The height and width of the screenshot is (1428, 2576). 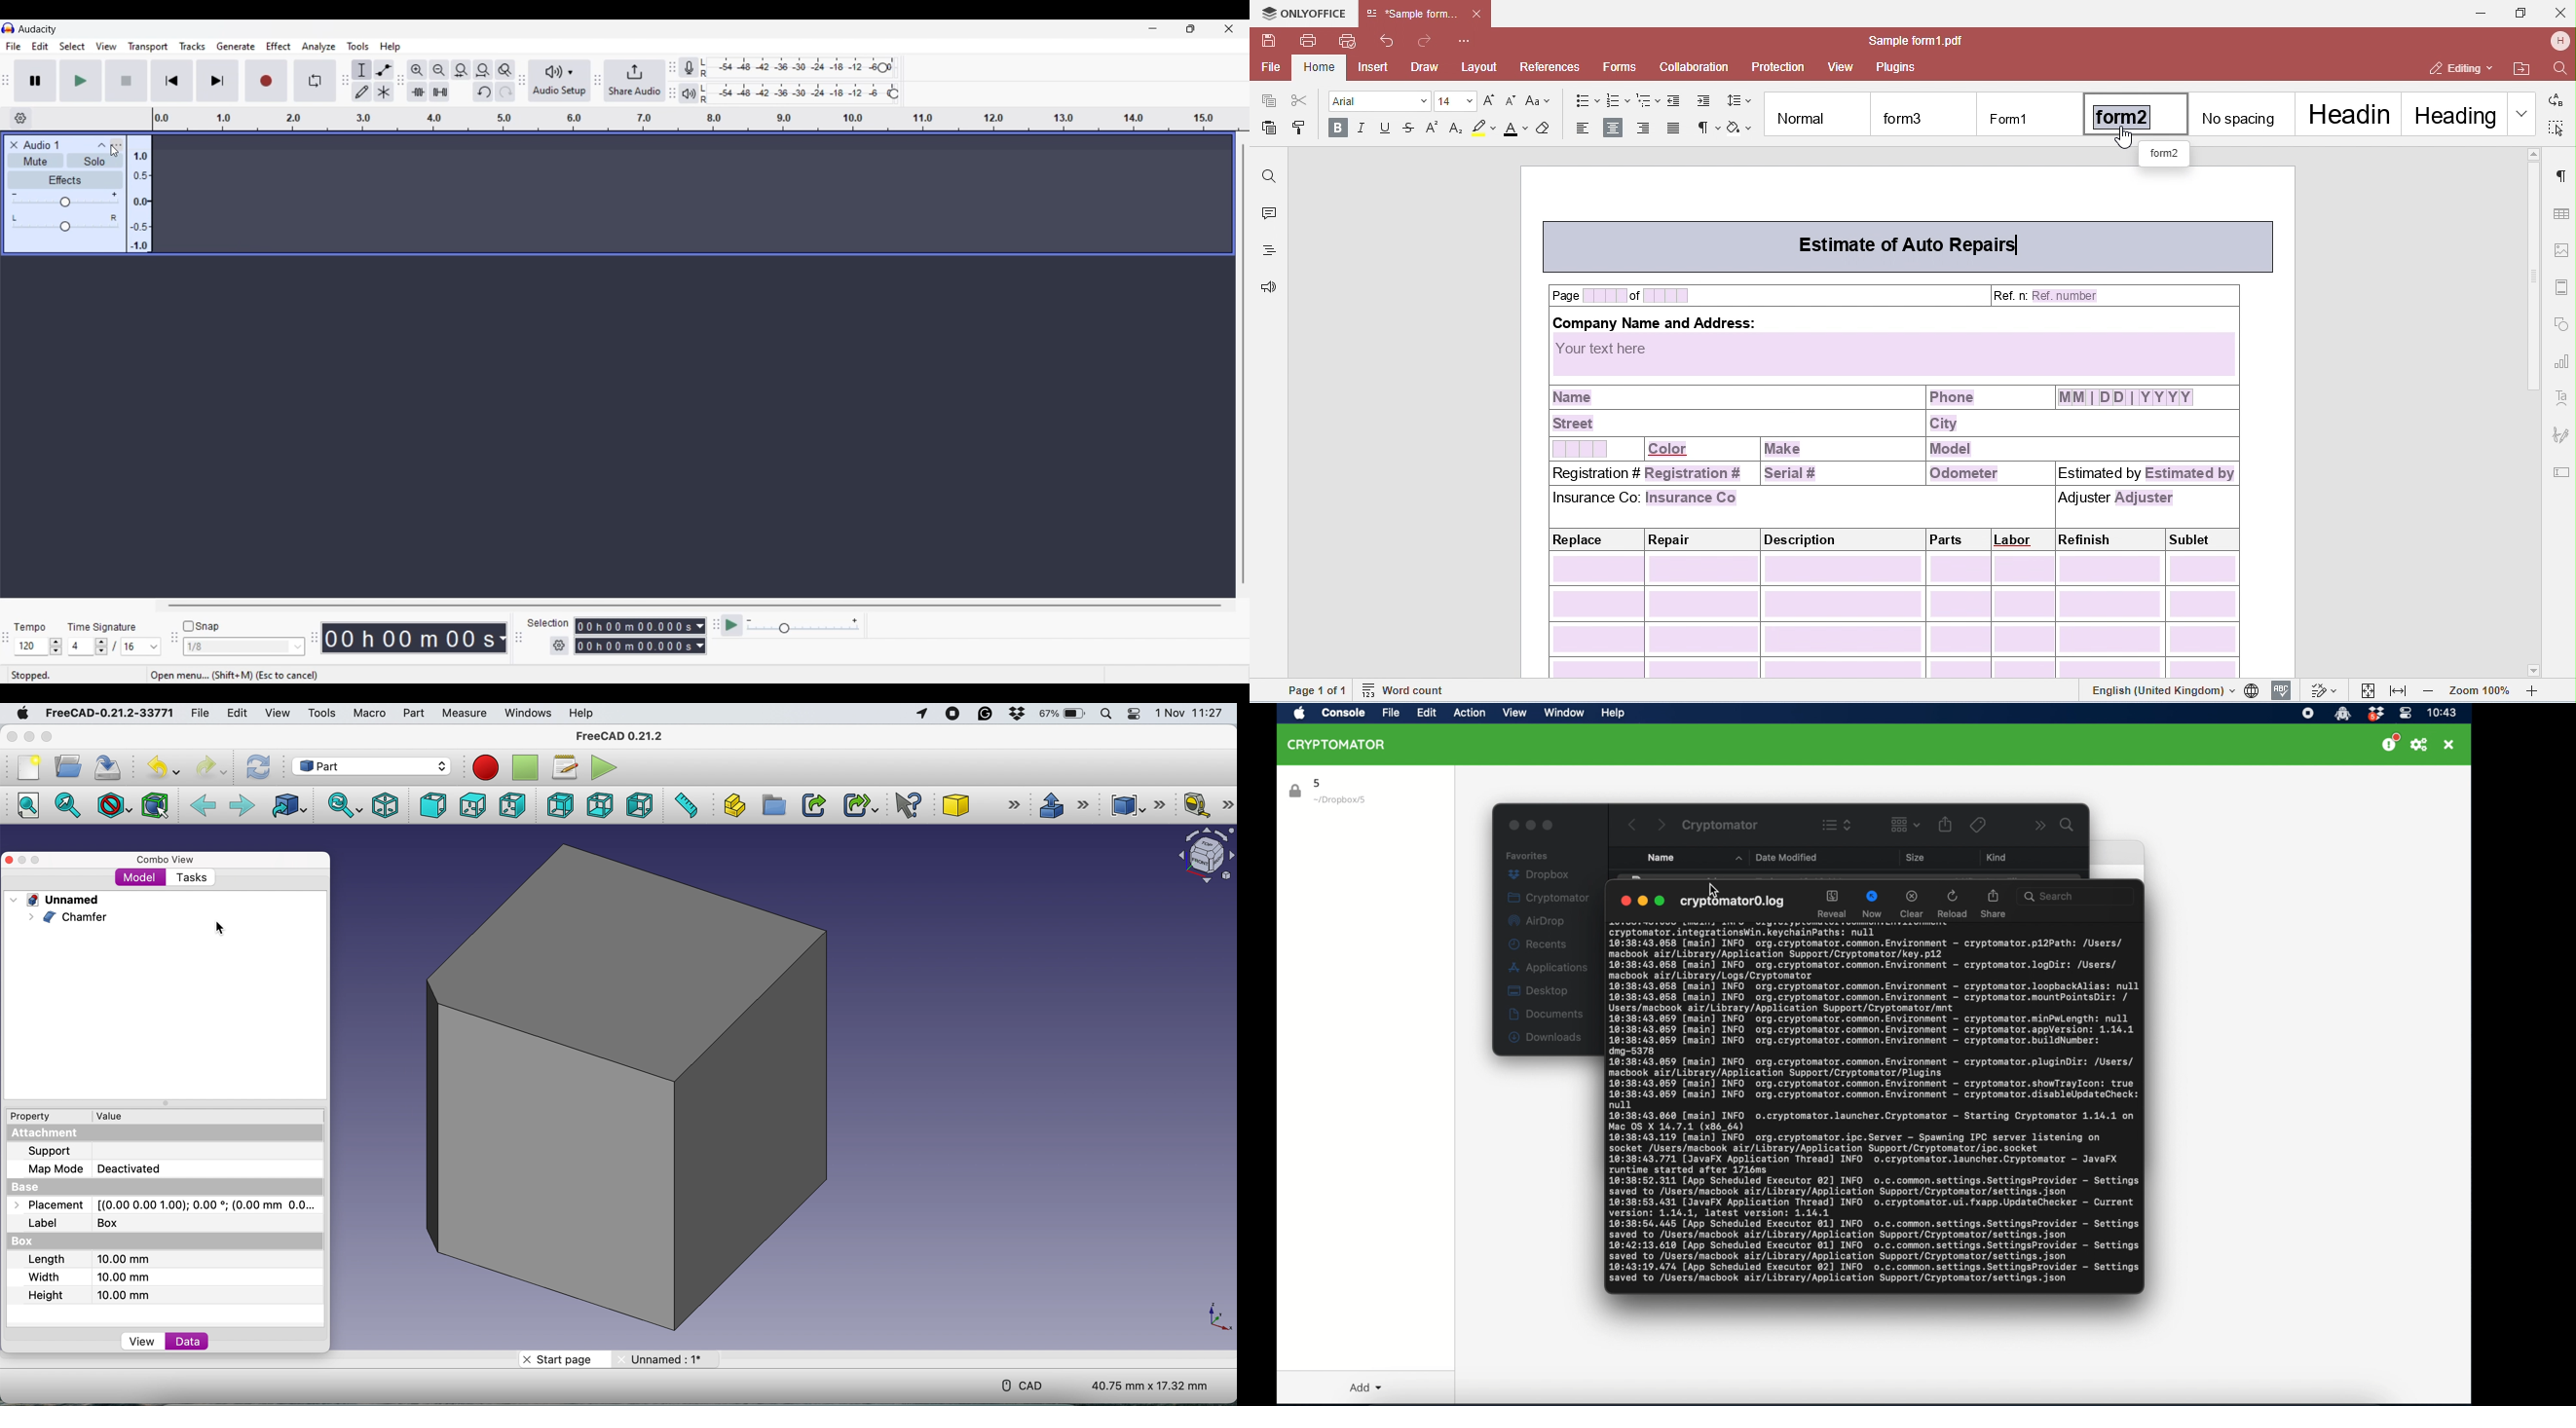 I want to click on Share audio, so click(x=635, y=81).